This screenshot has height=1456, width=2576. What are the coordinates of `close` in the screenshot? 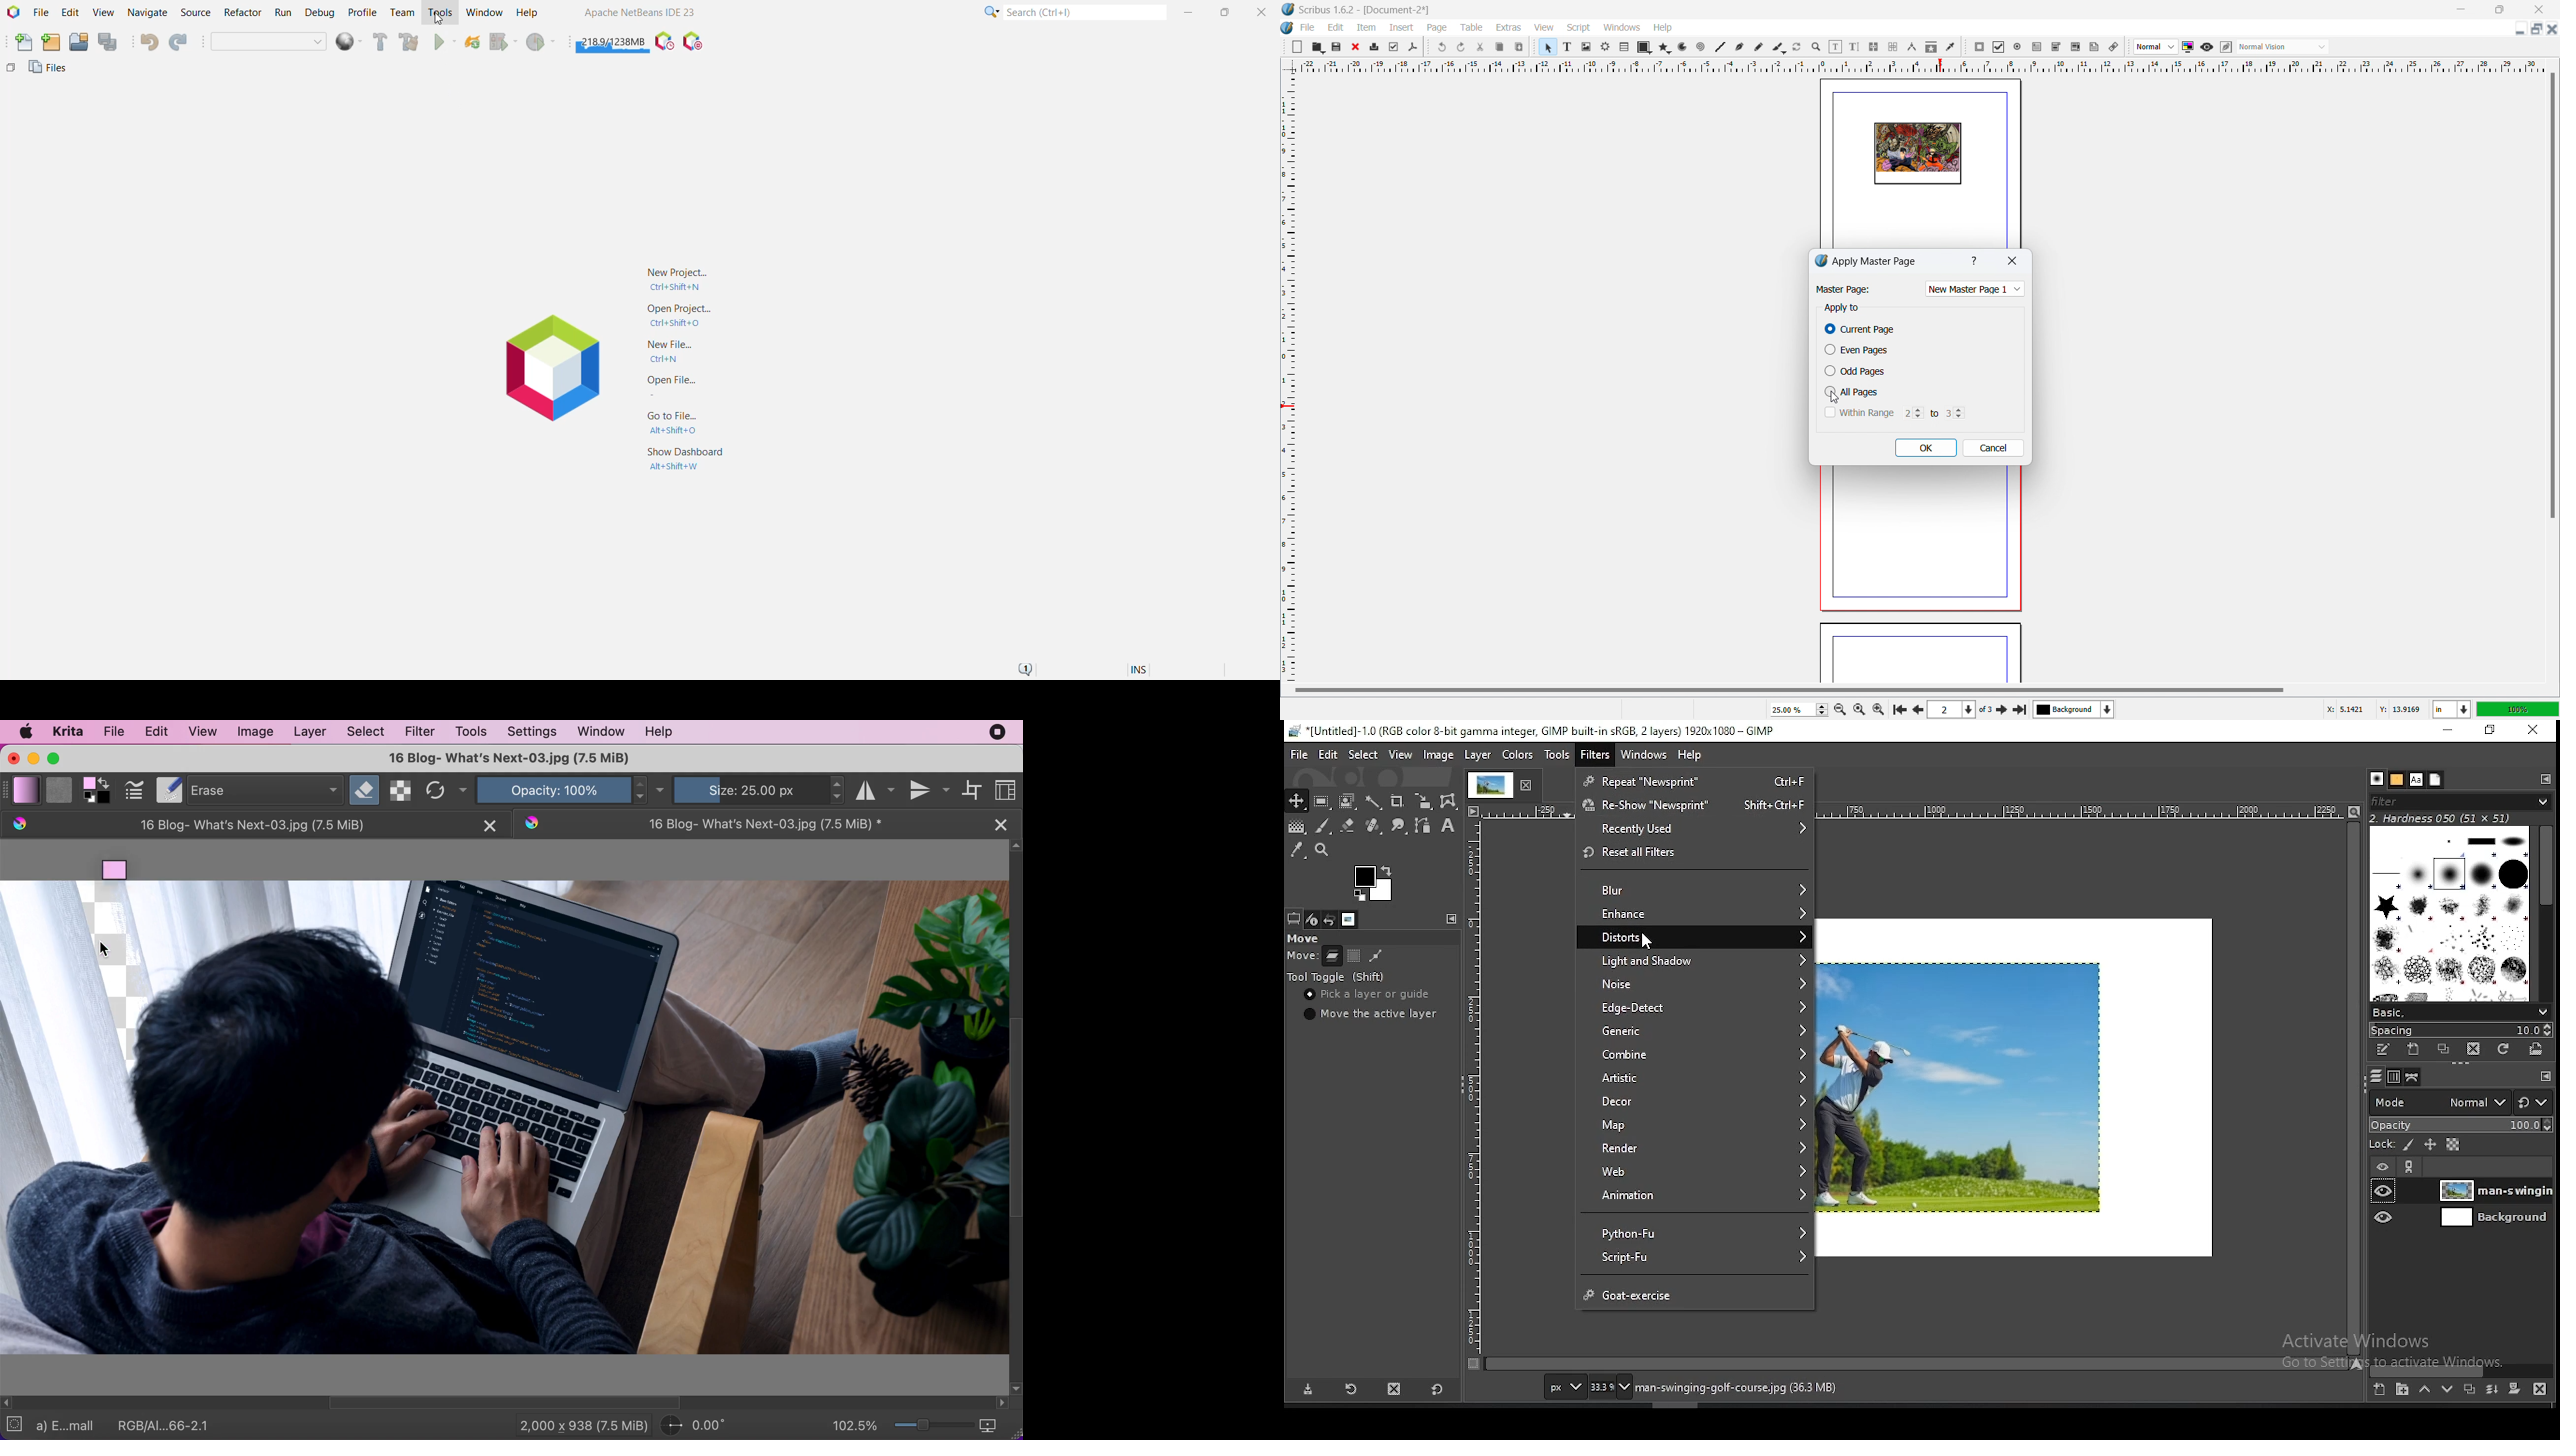 It's located at (13, 758).